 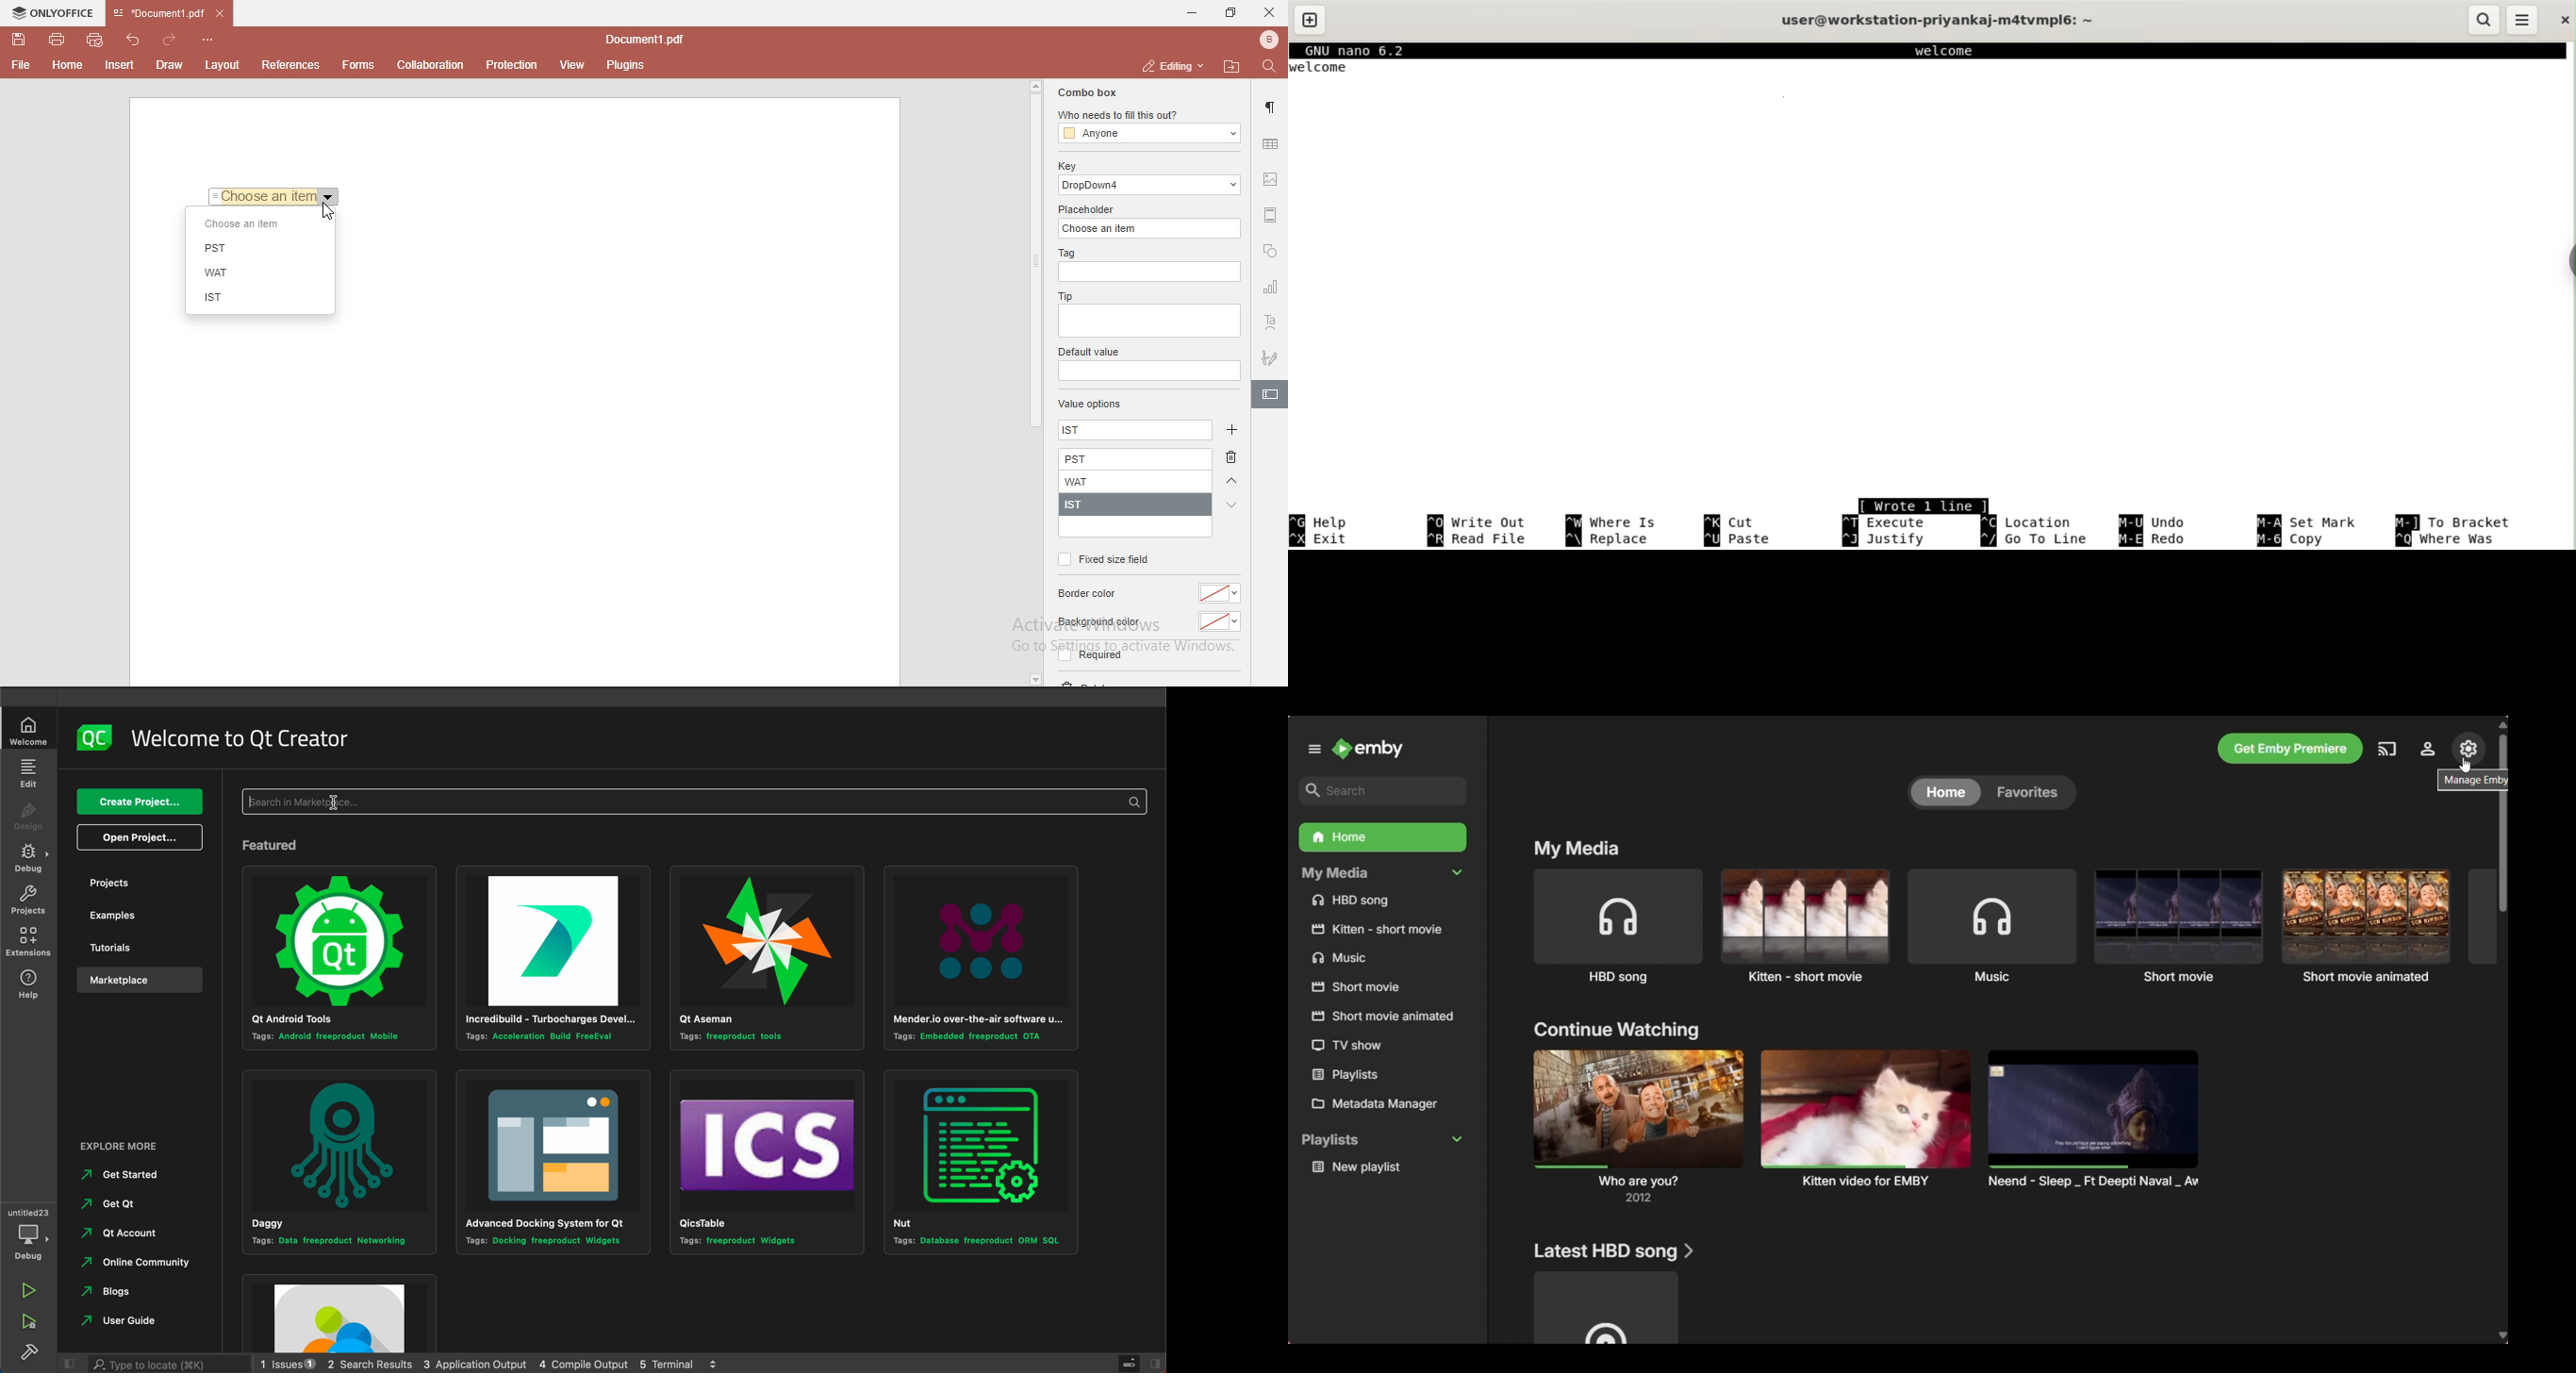 I want to click on border color, so click(x=1090, y=594).